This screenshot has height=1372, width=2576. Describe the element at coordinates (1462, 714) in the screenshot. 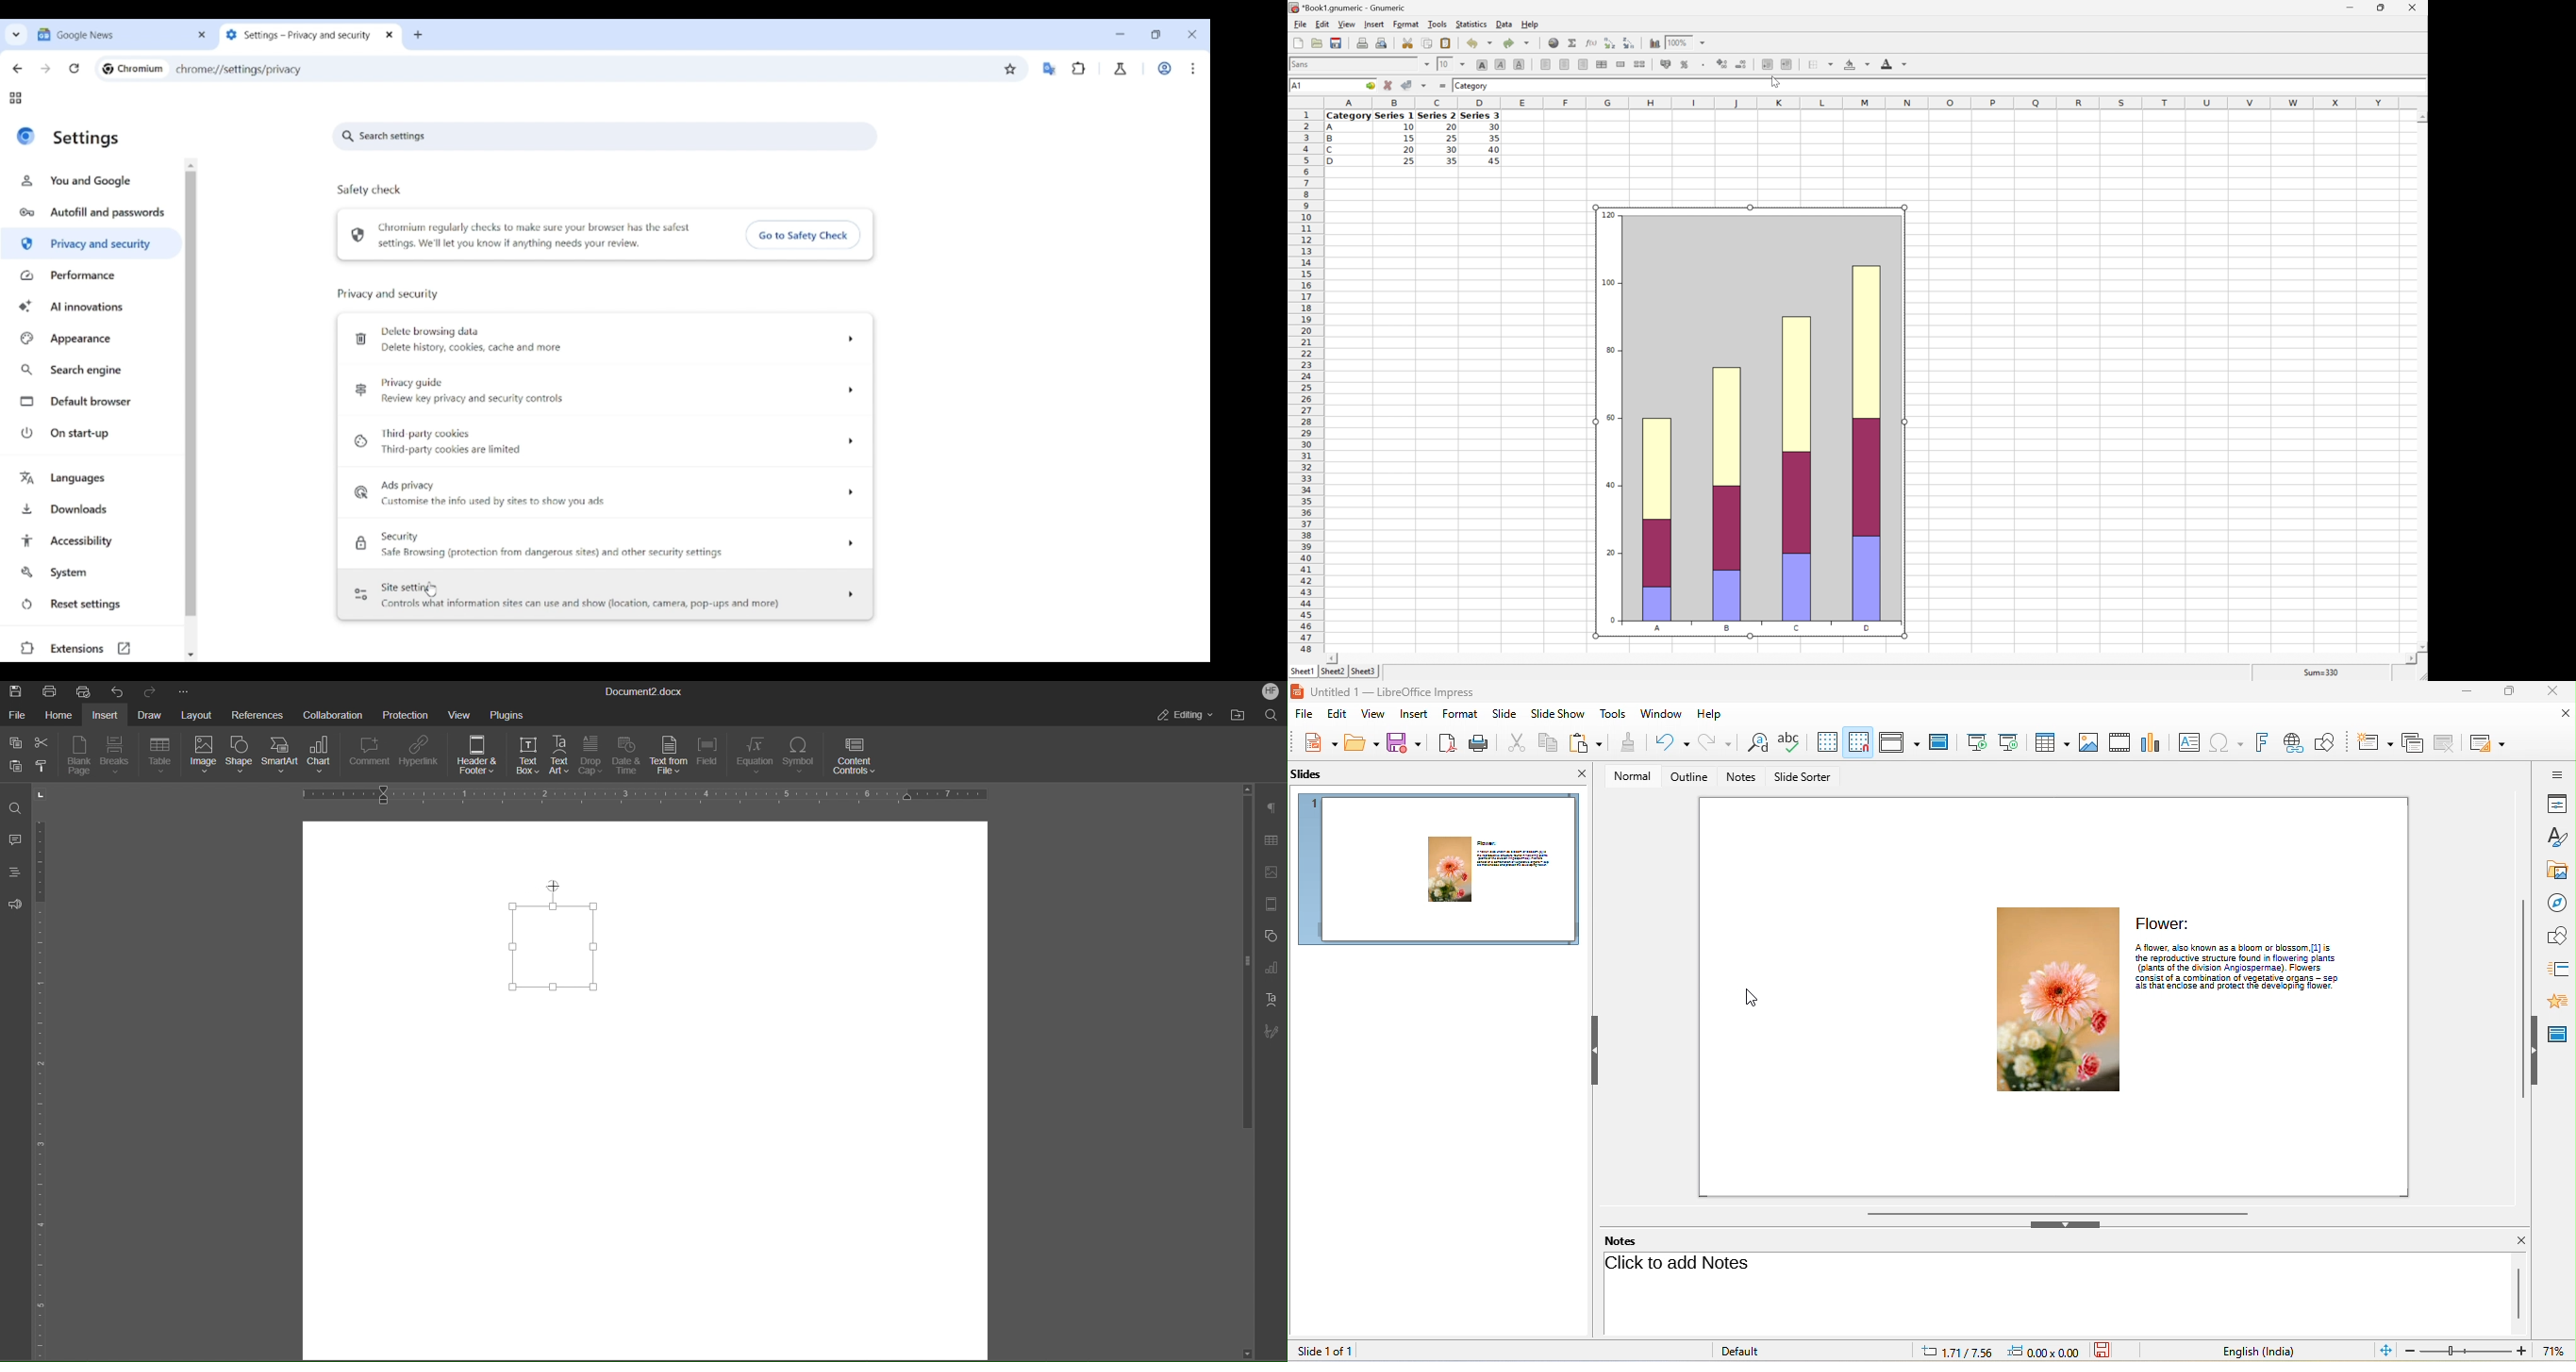

I see `format` at that location.